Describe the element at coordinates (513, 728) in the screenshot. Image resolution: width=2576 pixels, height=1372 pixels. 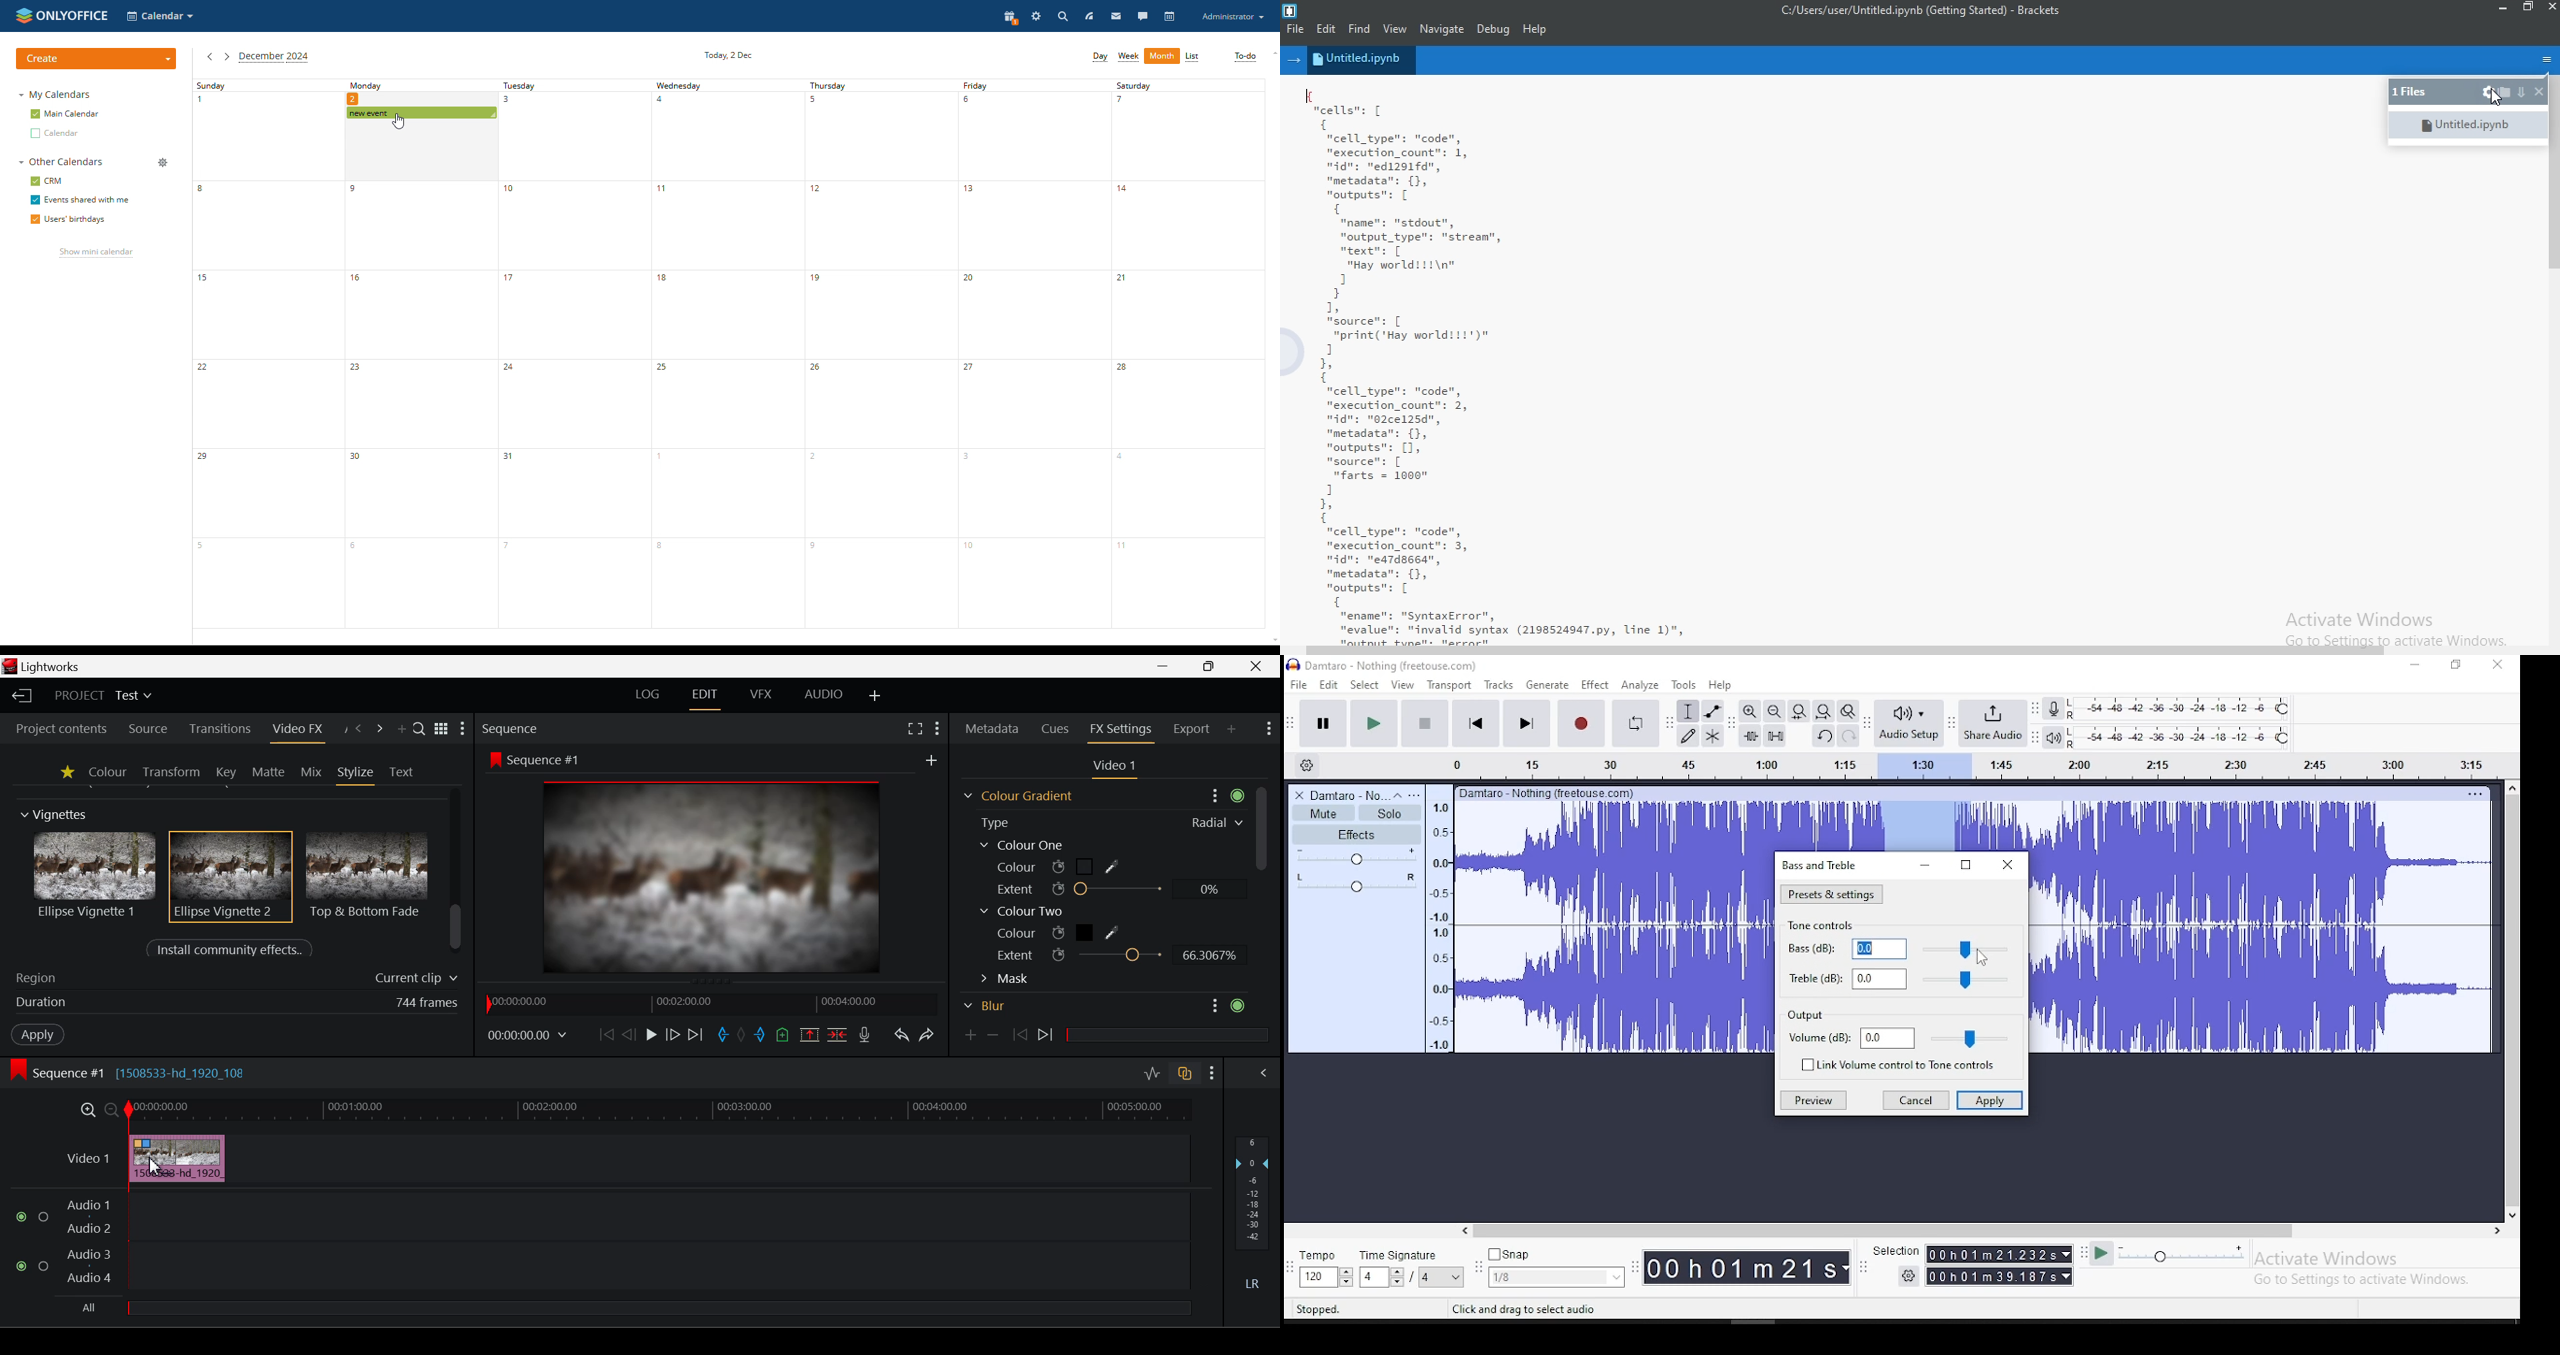
I see `Sequence Preview Section` at that location.